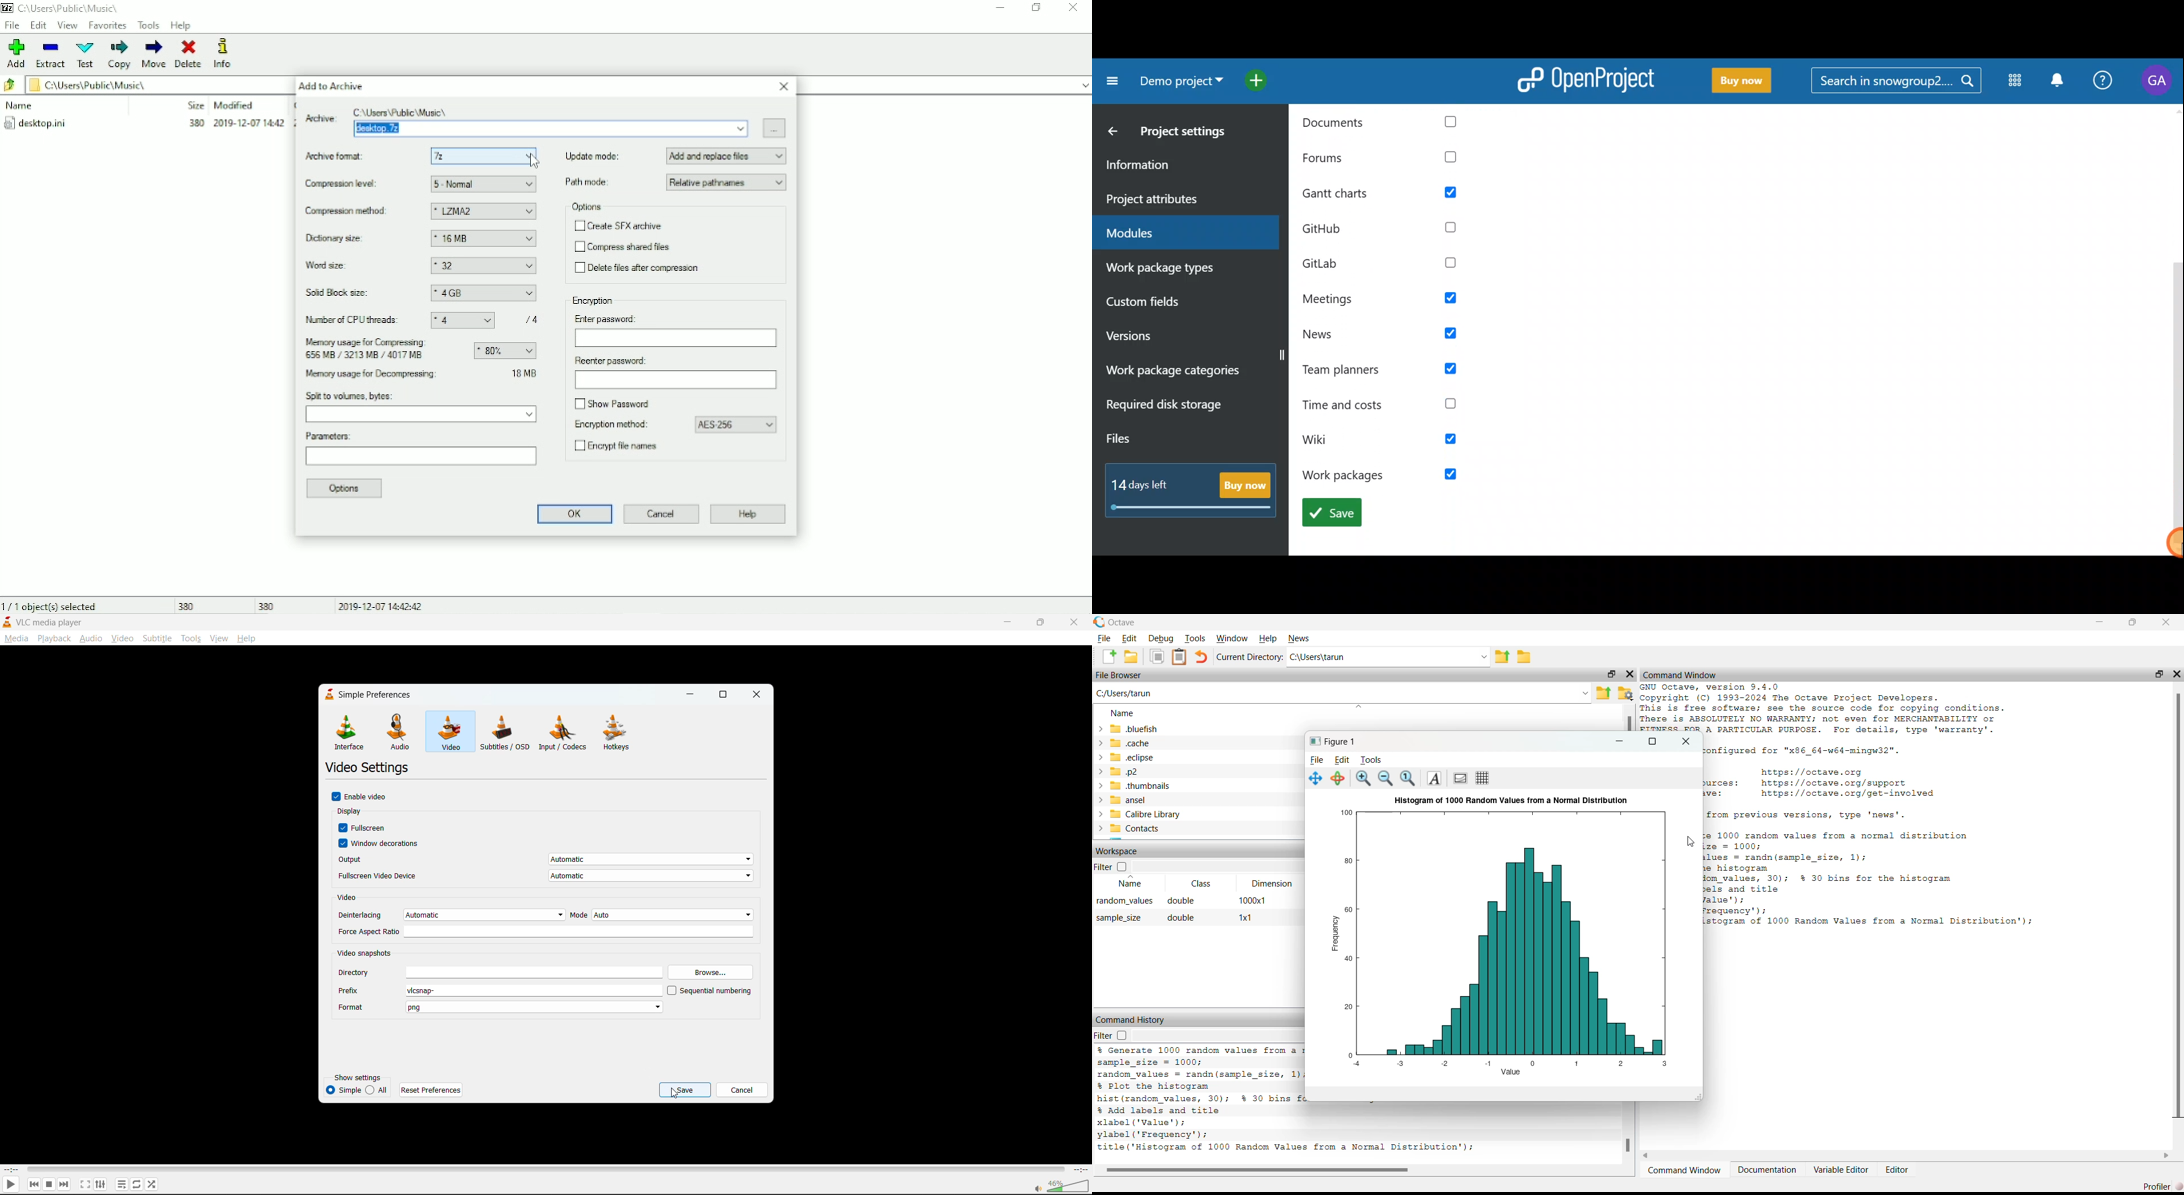 The width and height of the screenshot is (2184, 1204). I want to click on scroll left, so click(1647, 1156).